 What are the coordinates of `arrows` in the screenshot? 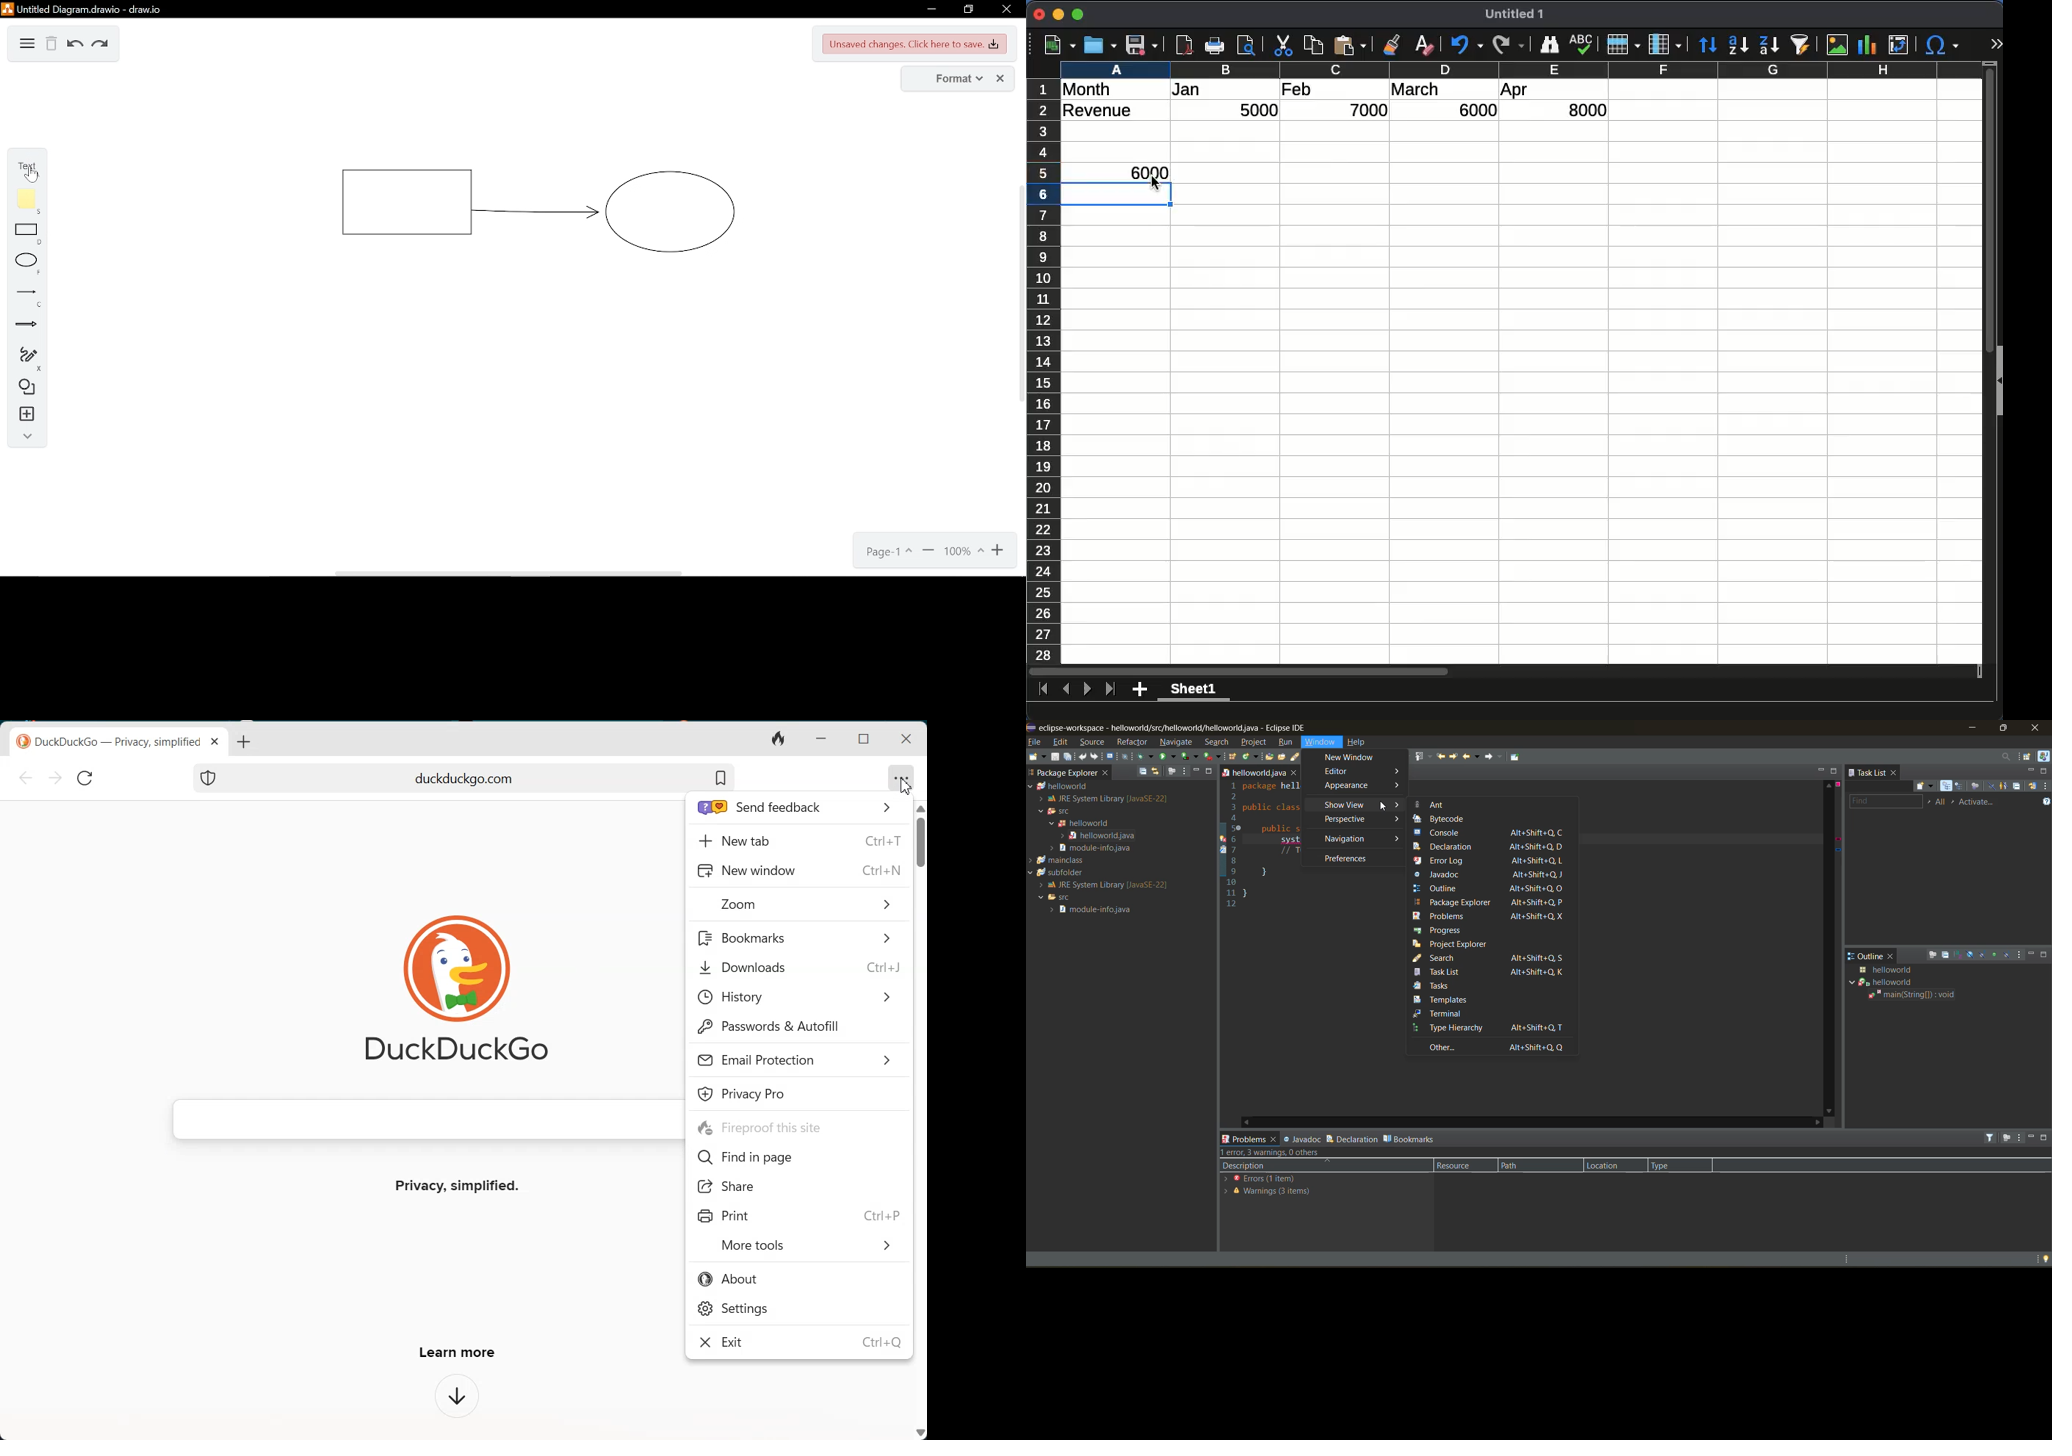 It's located at (27, 325).